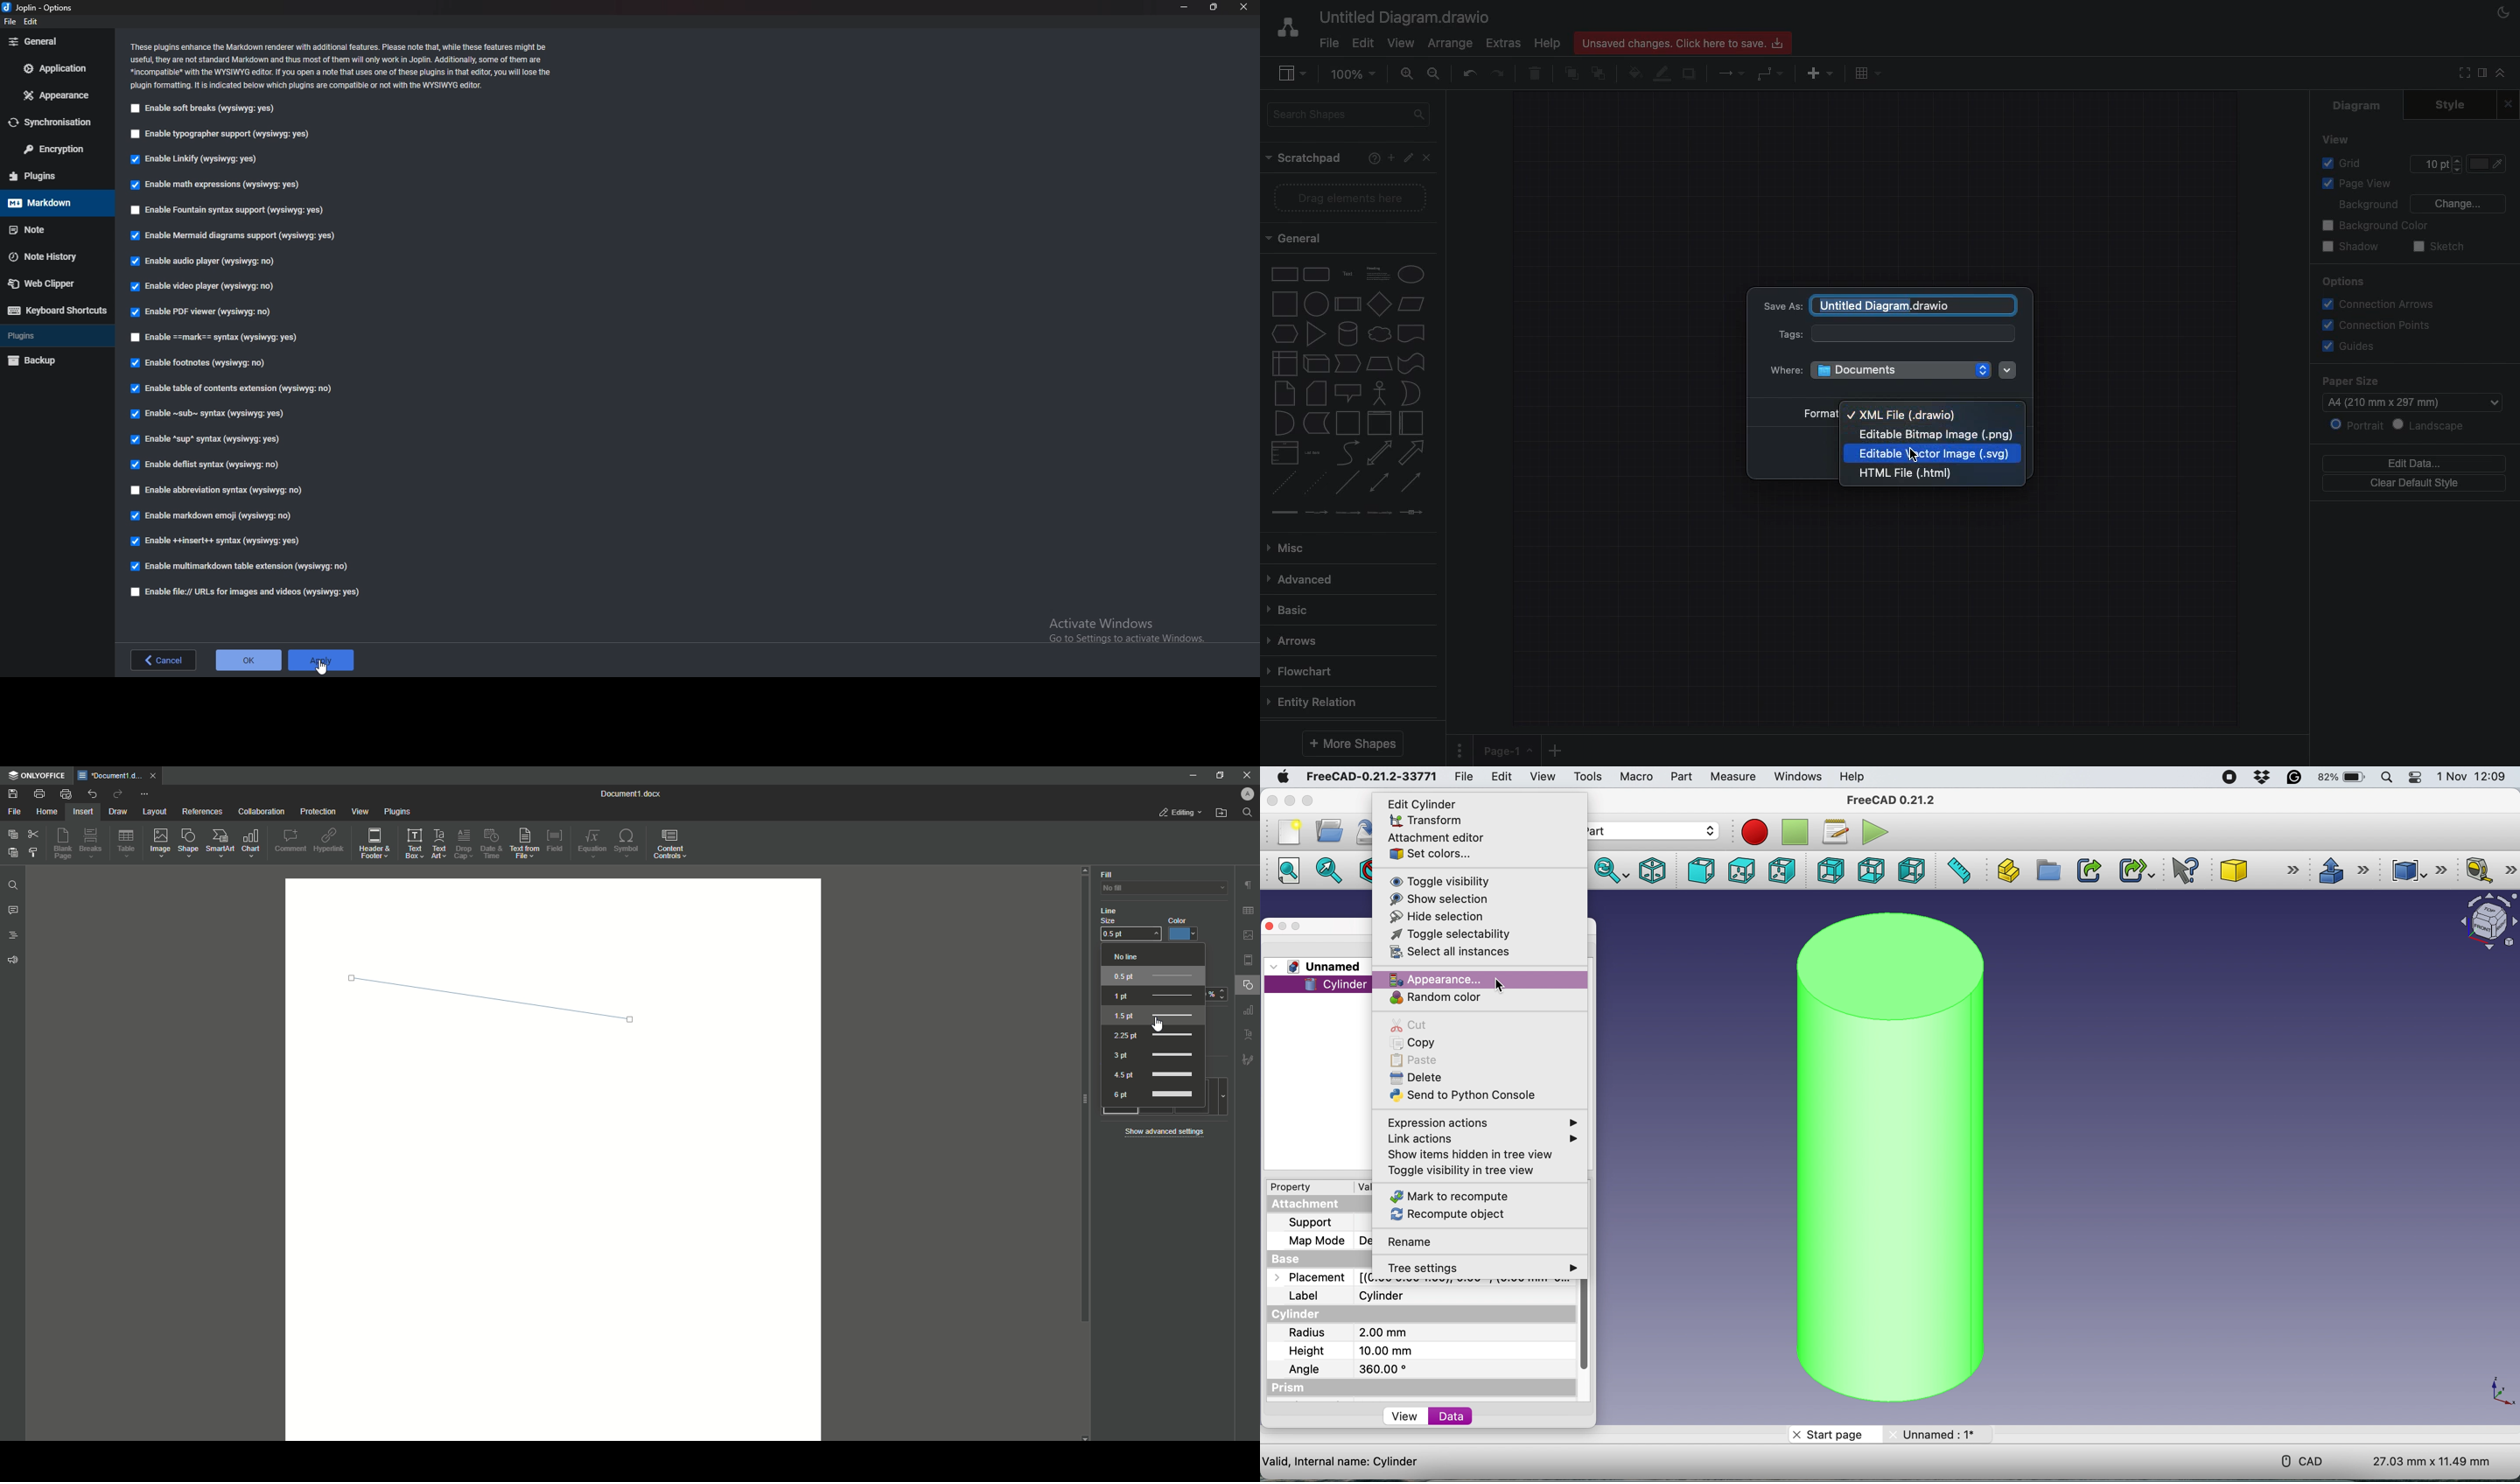 The image size is (2520, 1484). Describe the element at coordinates (1417, 1043) in the screenshot. I see `copy` at that location.